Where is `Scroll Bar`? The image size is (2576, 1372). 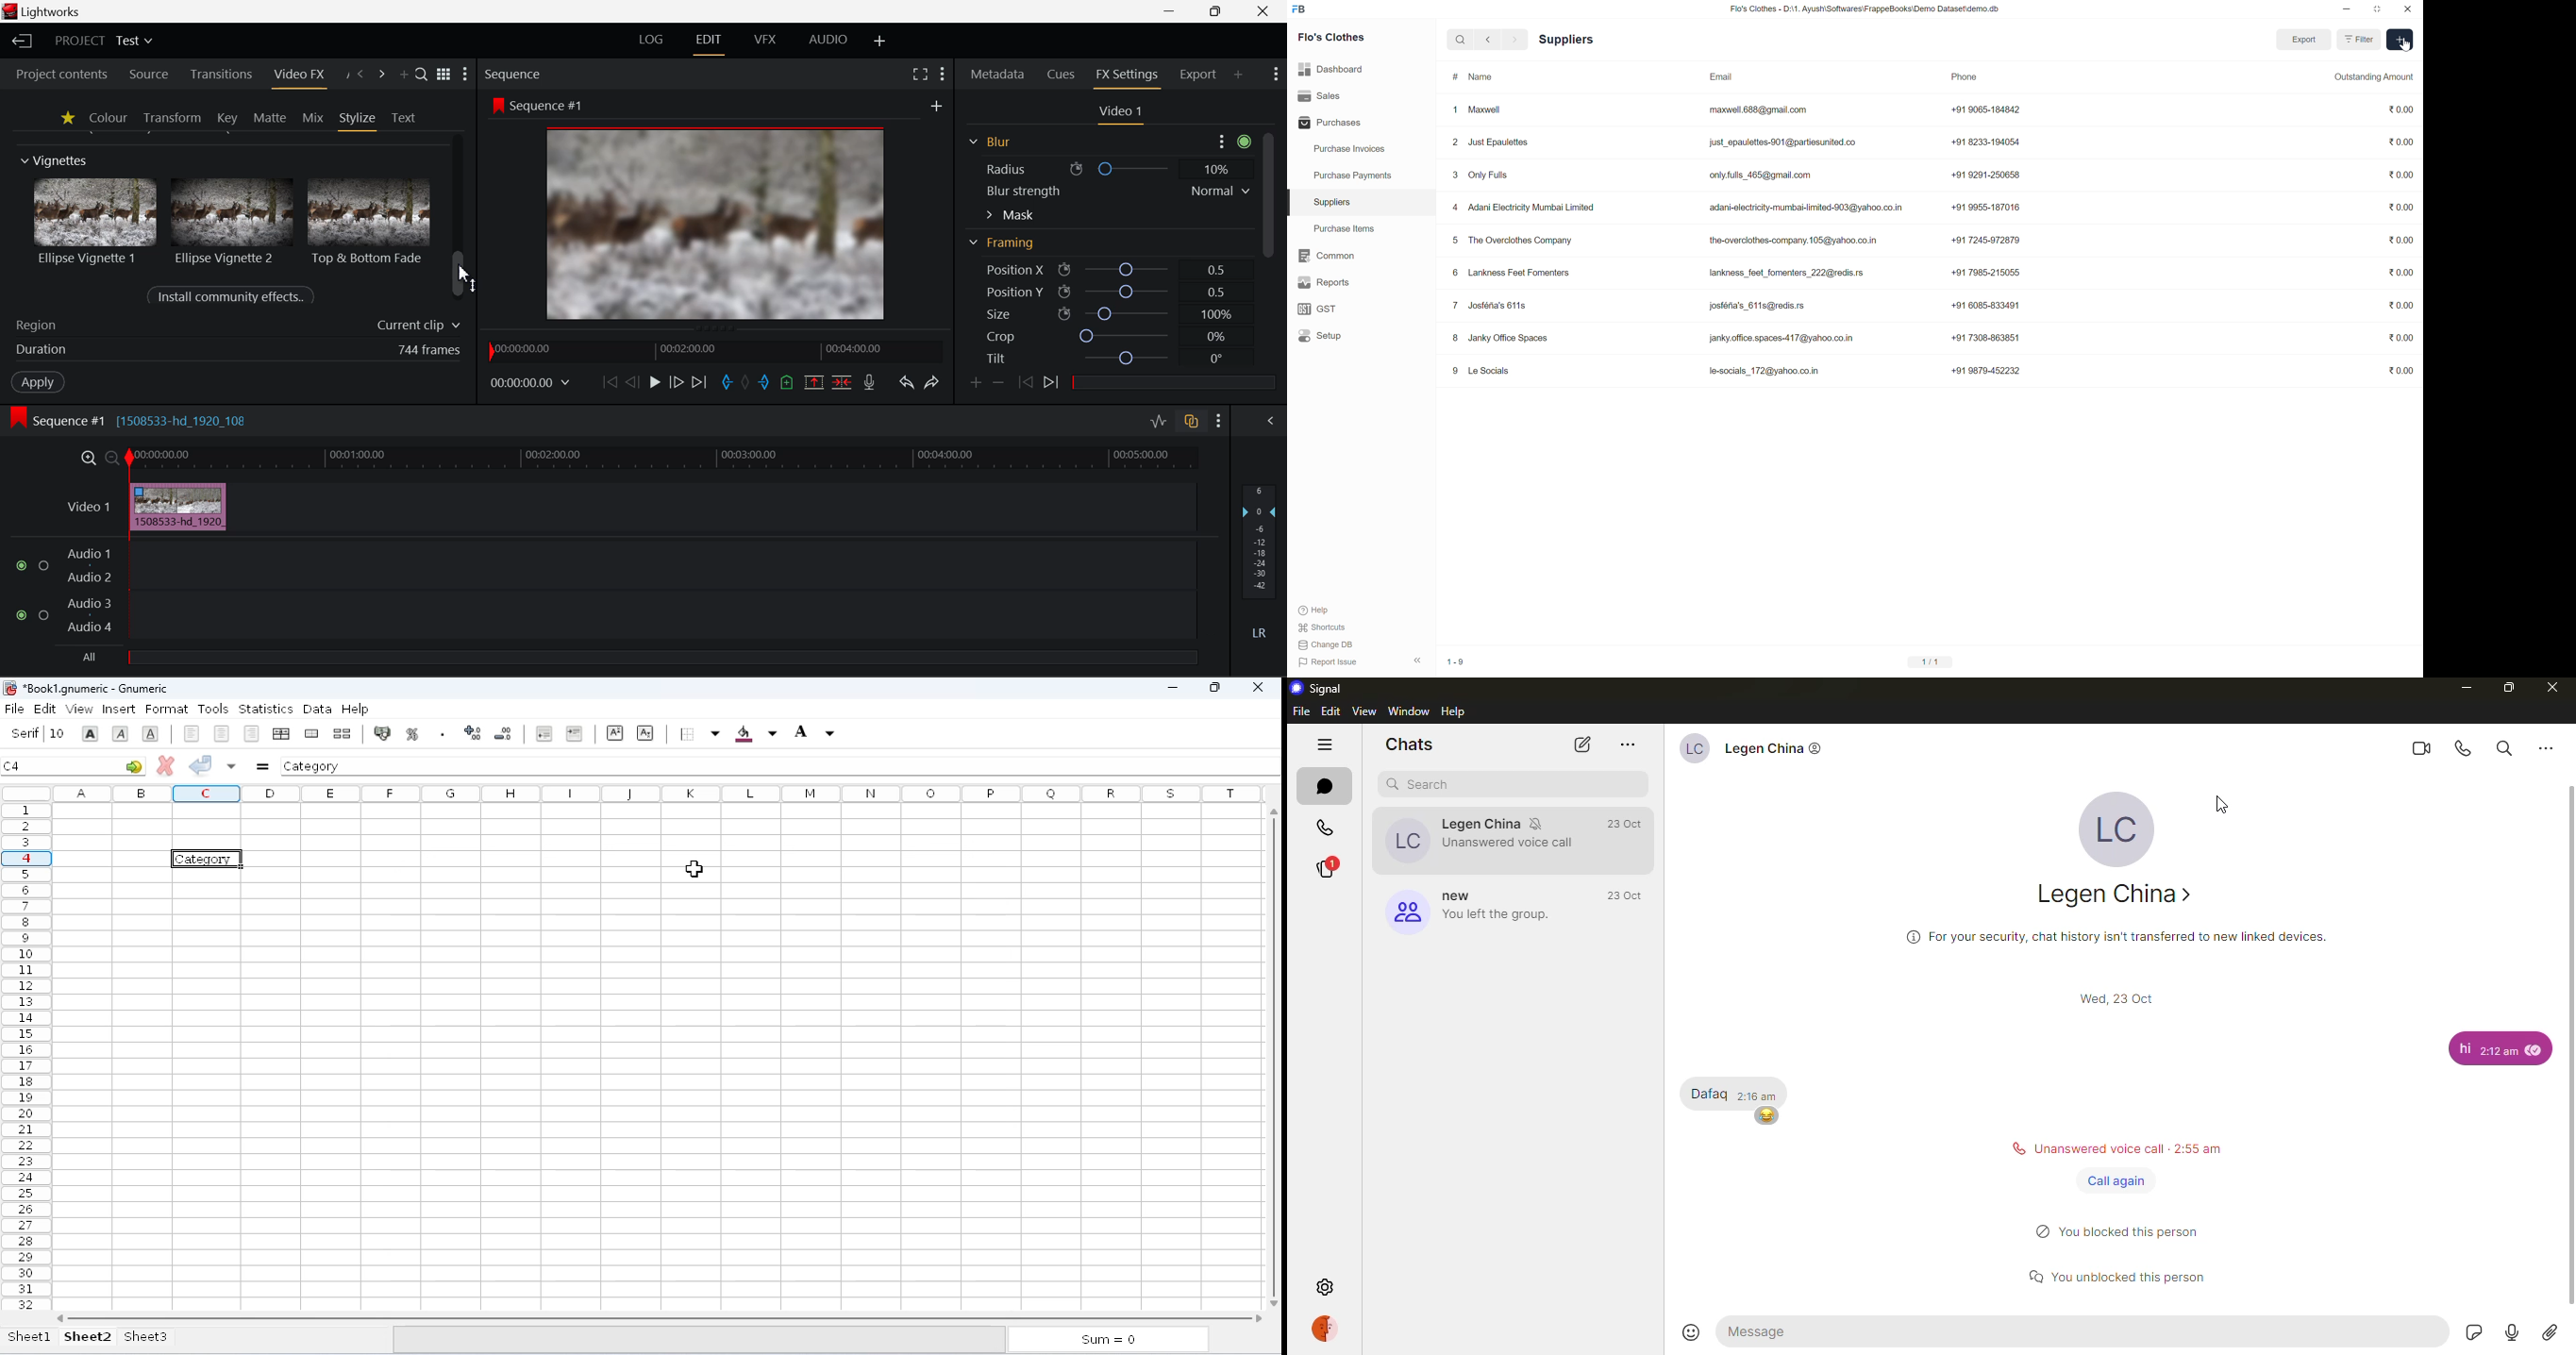
Scroll Bar is located at coordinates (1267, 213).